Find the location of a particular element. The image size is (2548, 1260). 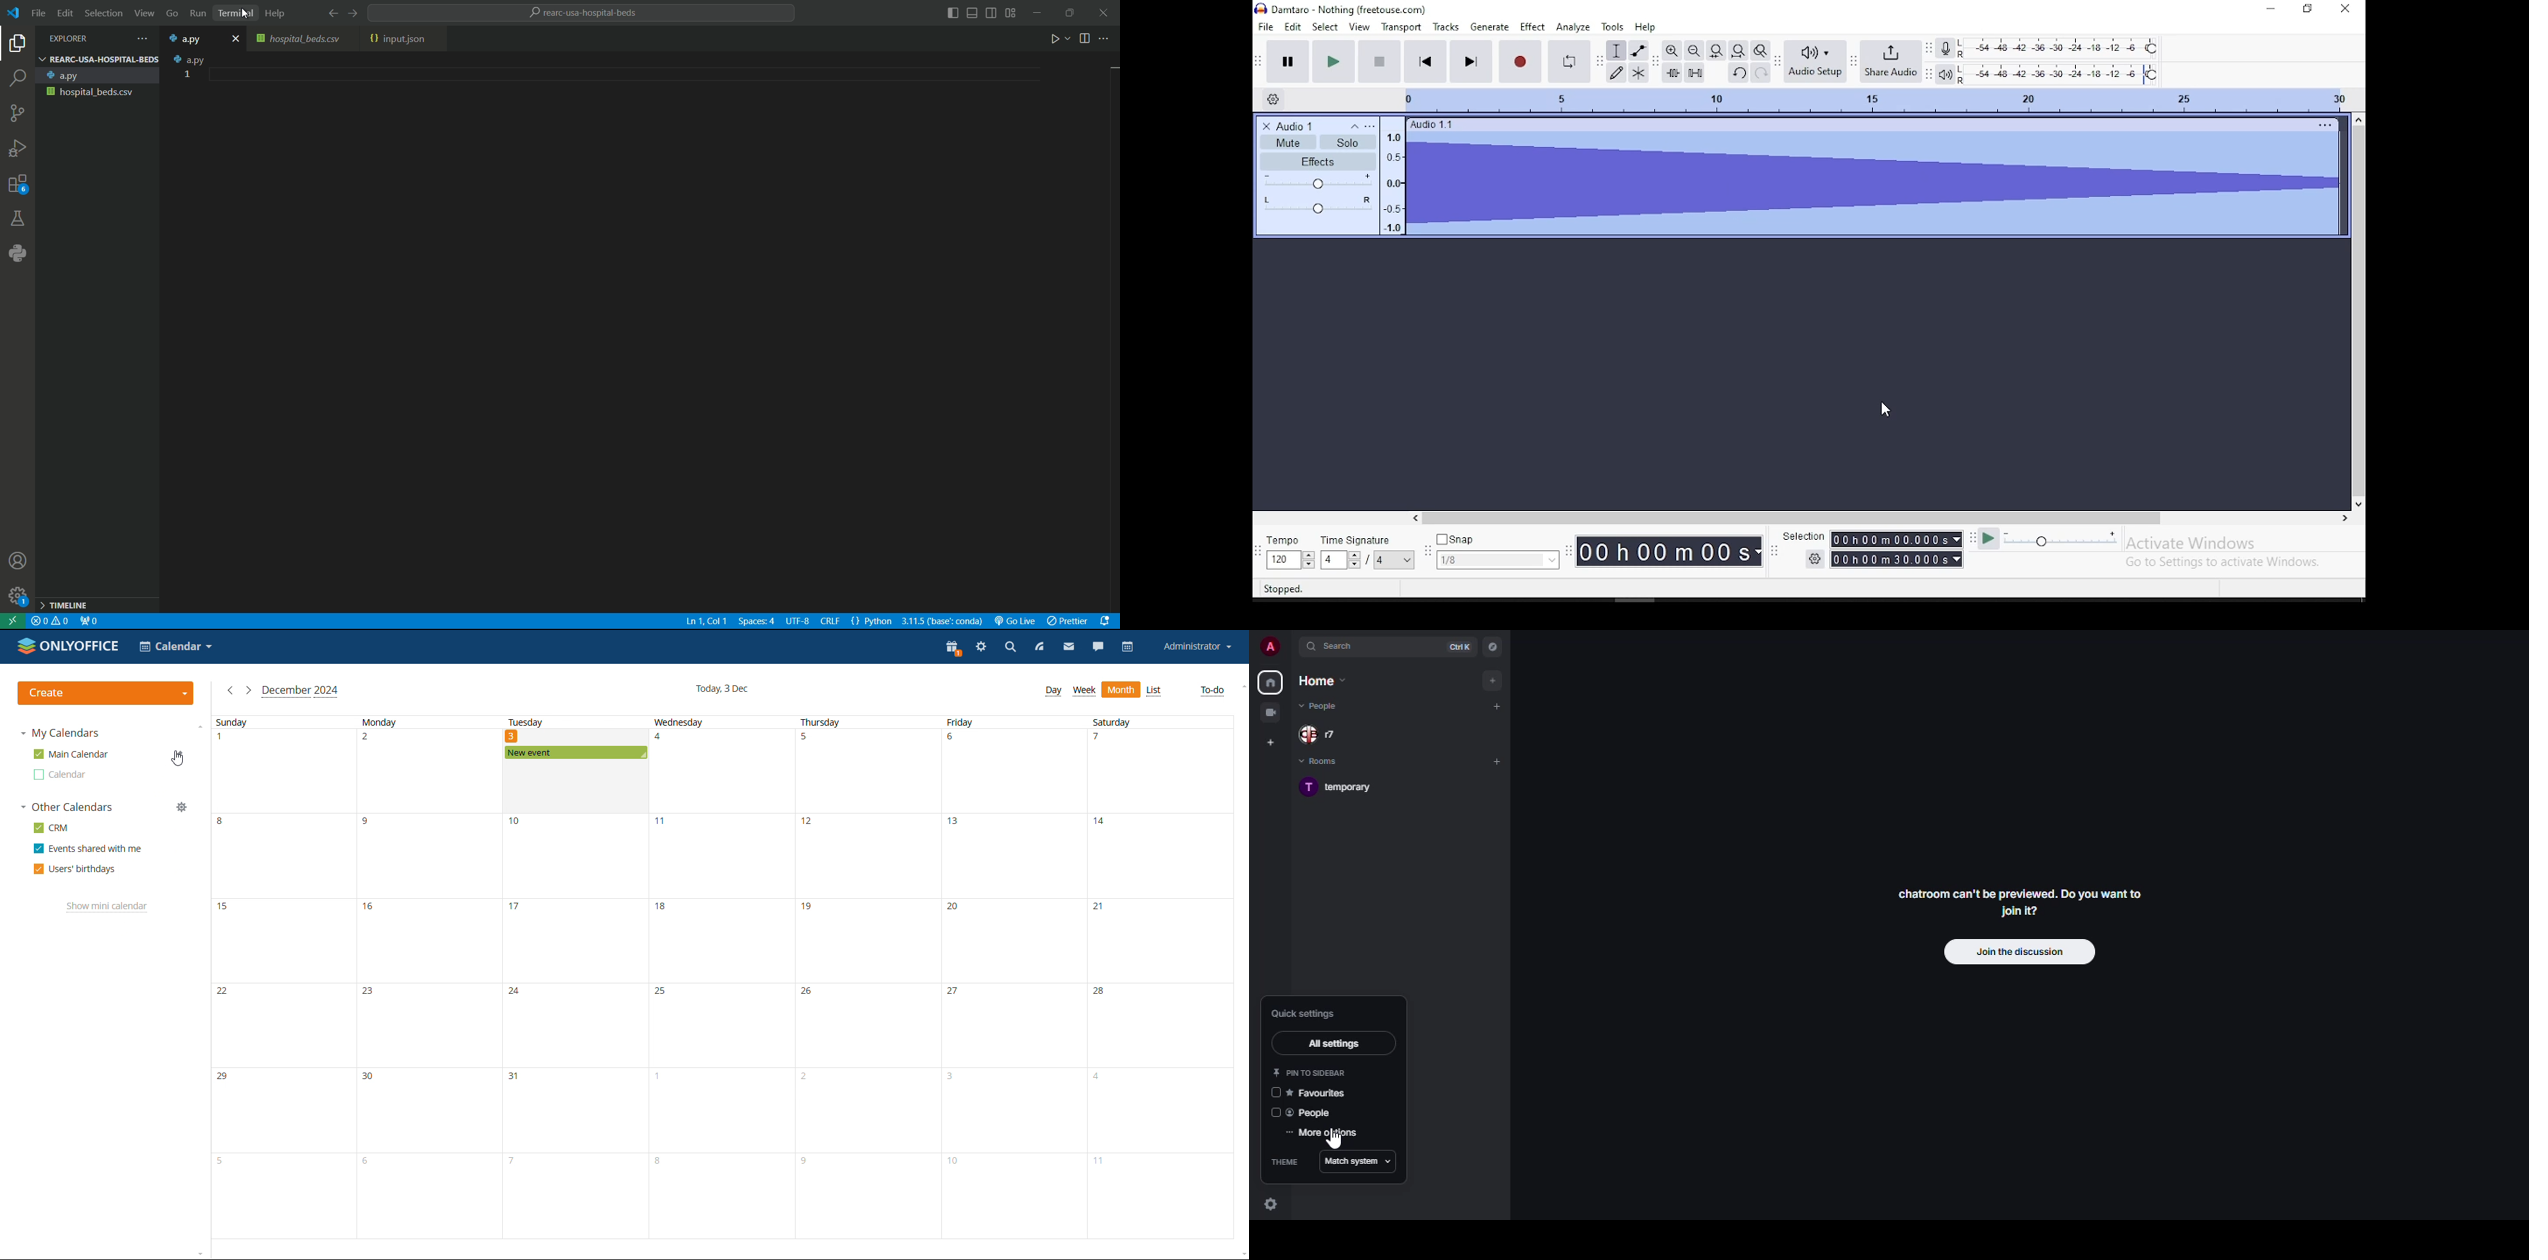

data is located at coordinates (426, 940).